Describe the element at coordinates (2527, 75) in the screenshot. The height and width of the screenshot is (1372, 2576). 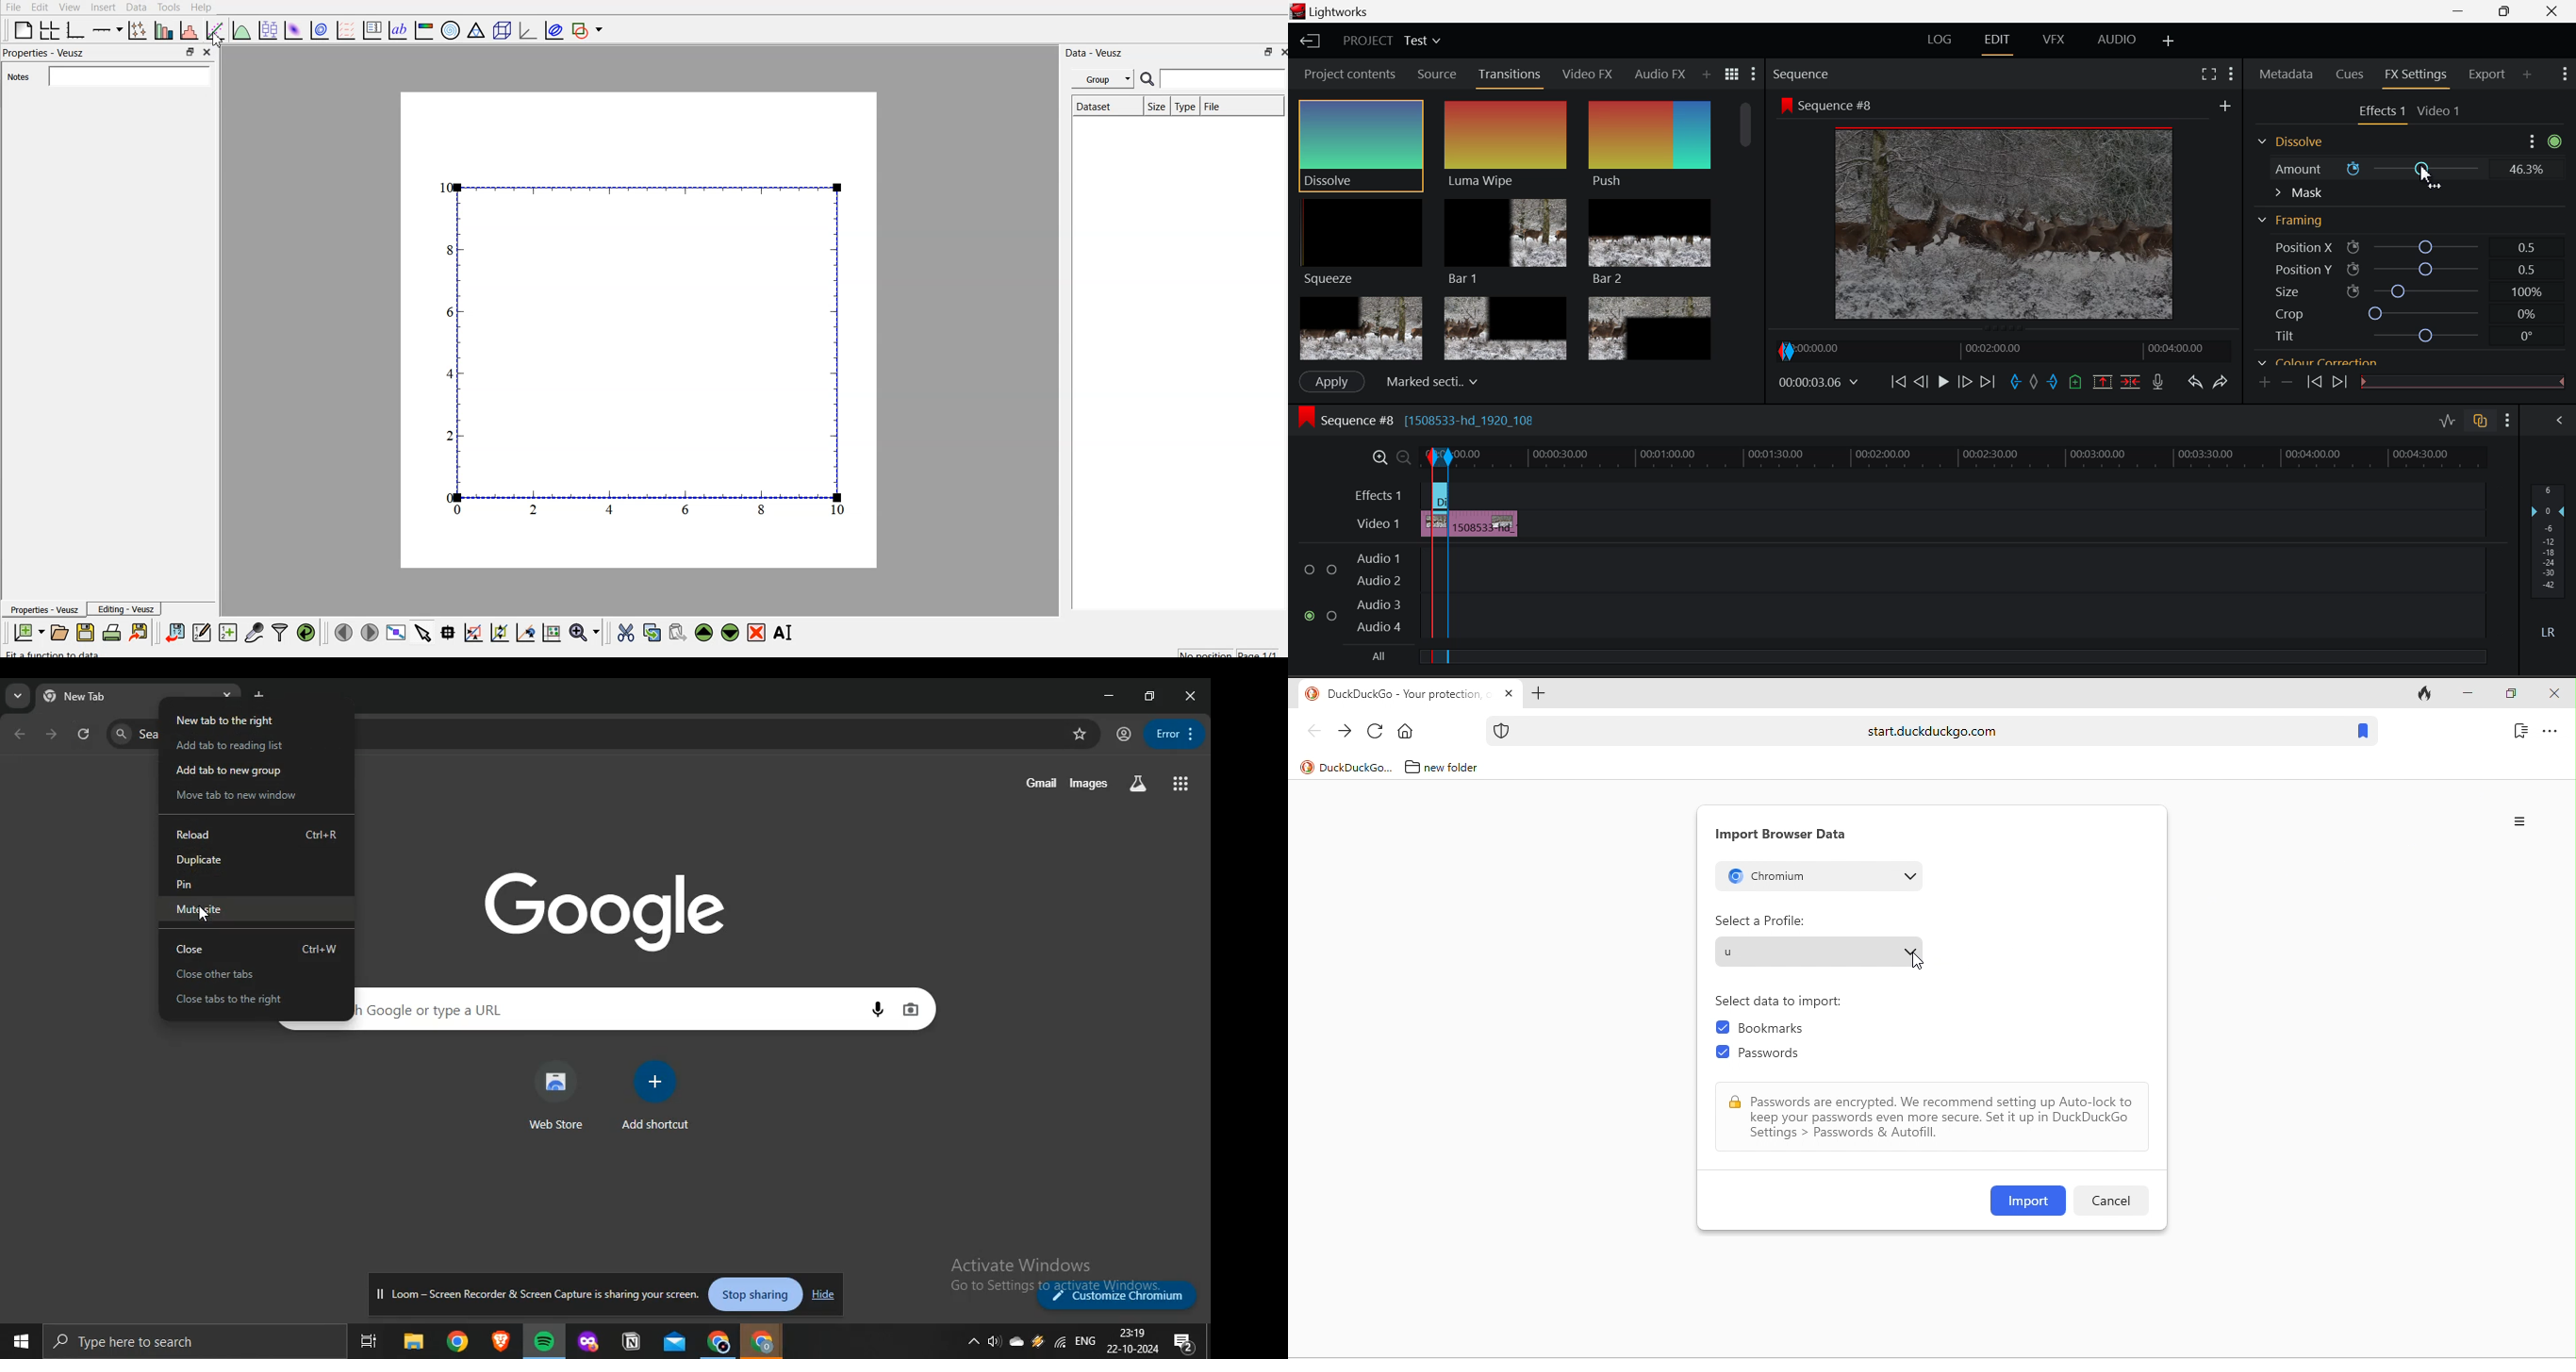
I see `Add Panel` at that location.